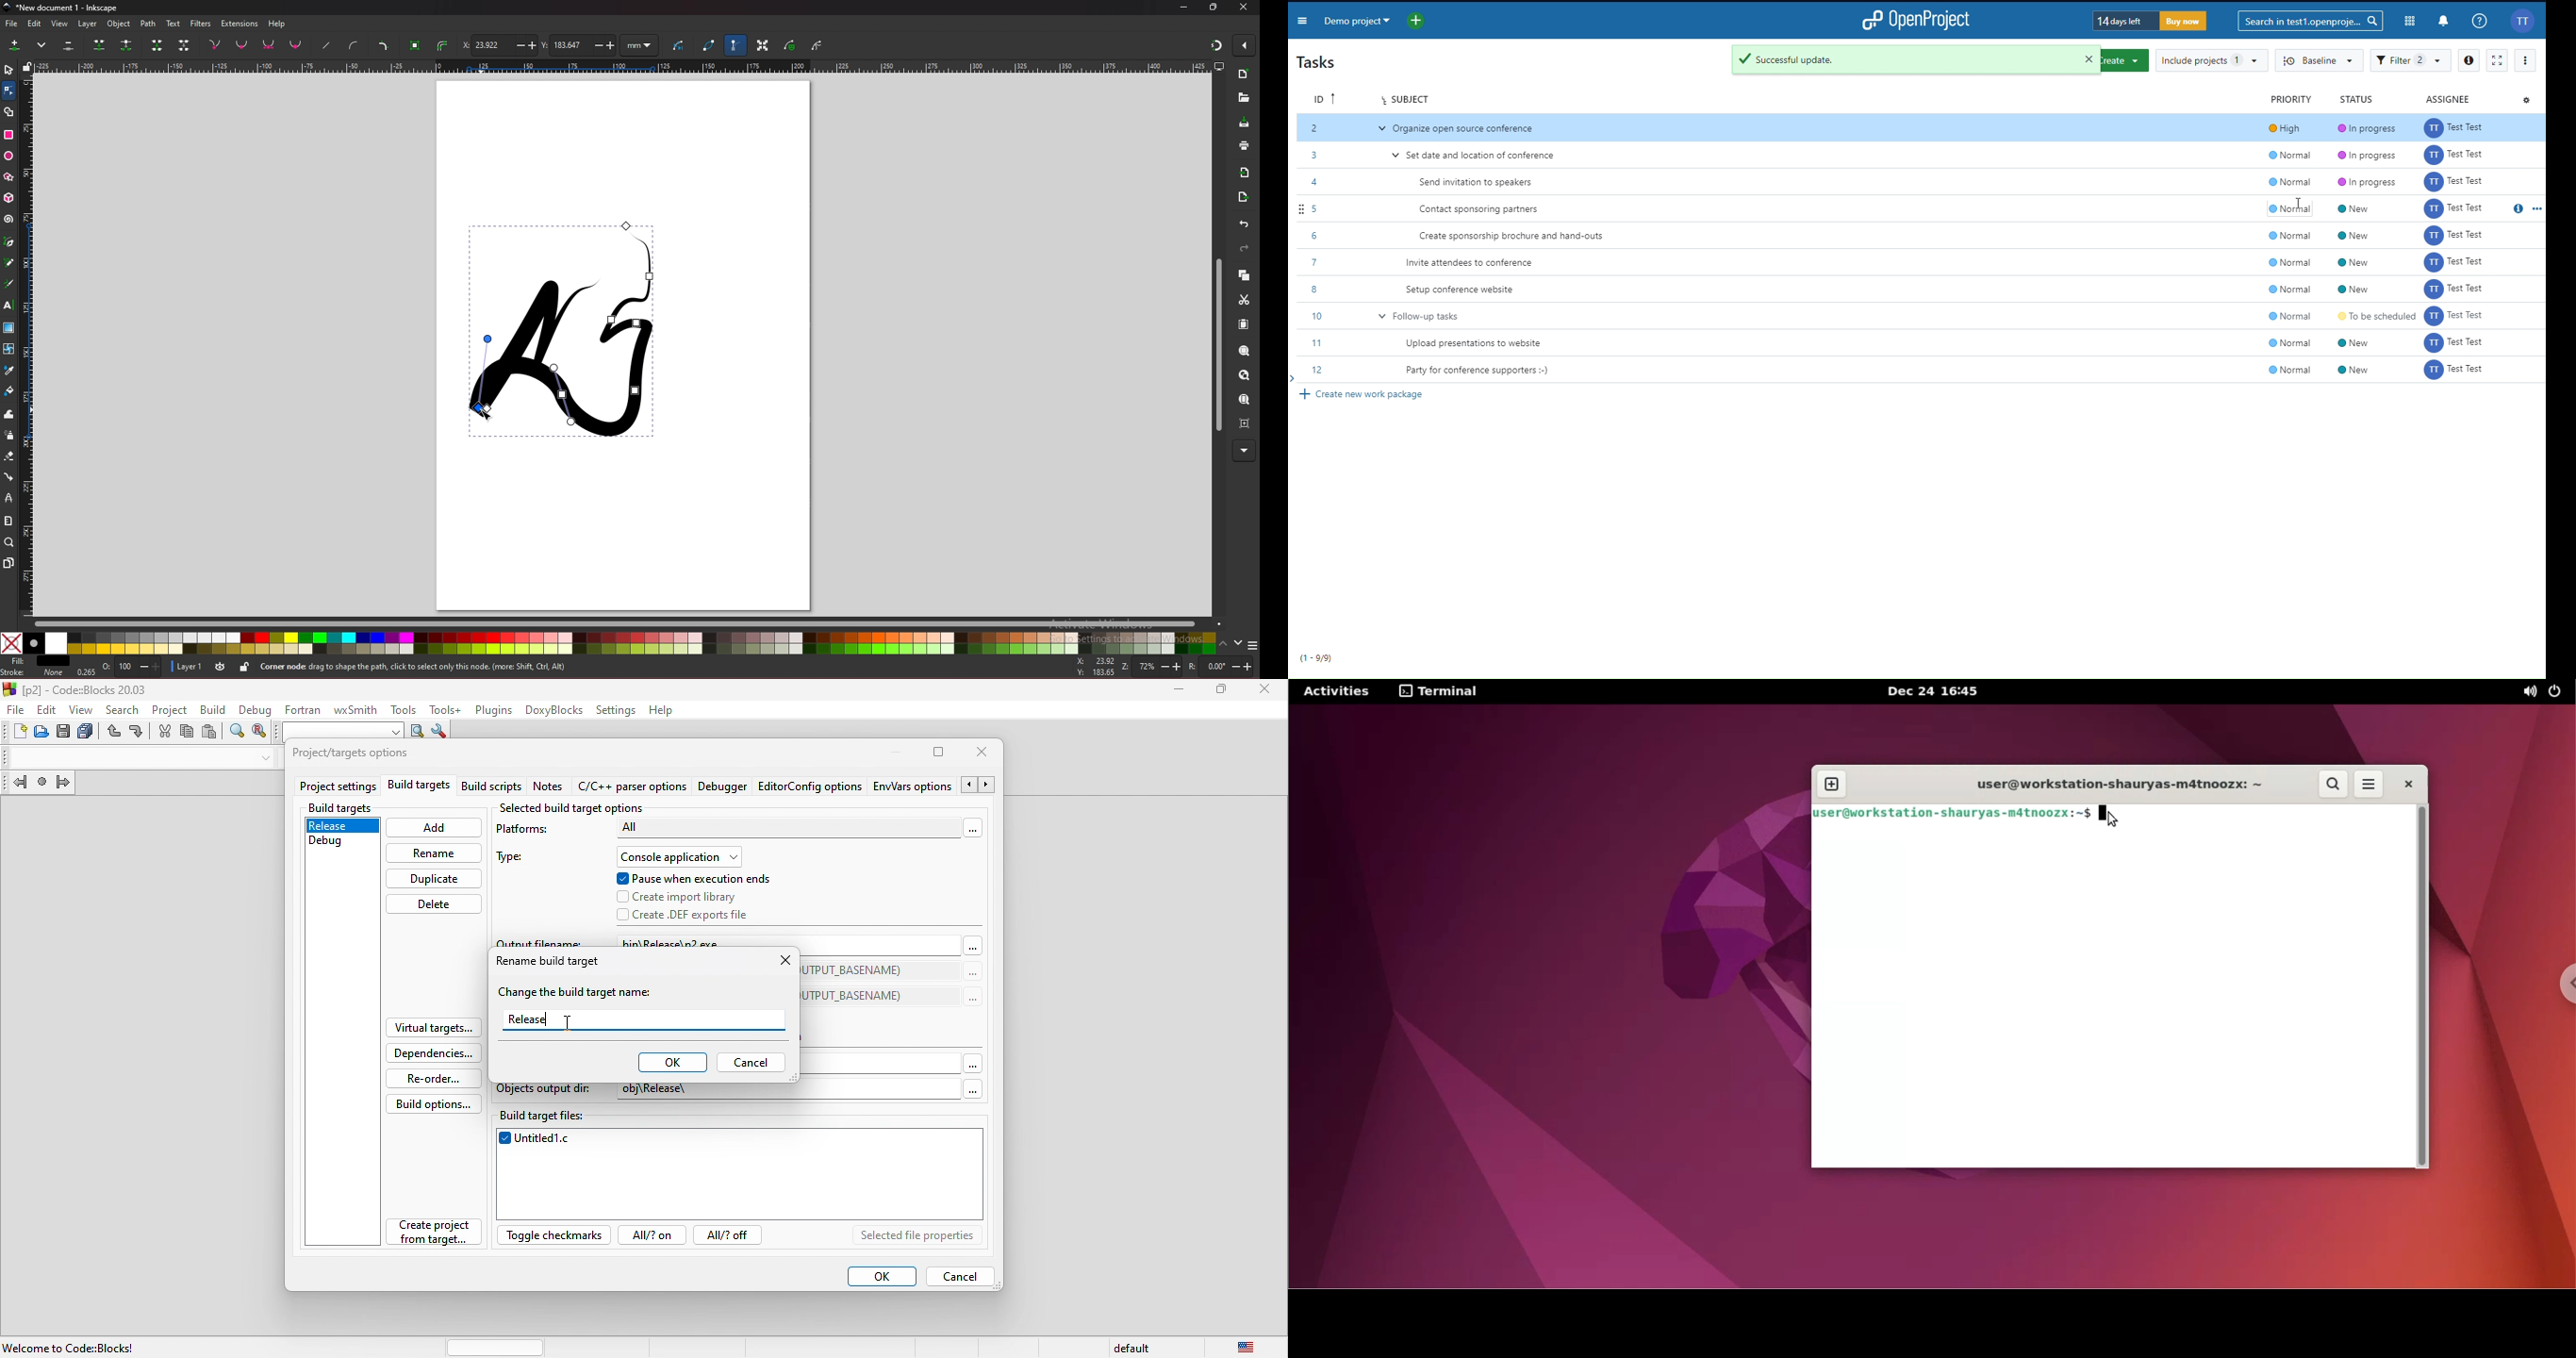 This screenshot has height=1372, width=2576. I want to click on Priority, so click(2293, 99).